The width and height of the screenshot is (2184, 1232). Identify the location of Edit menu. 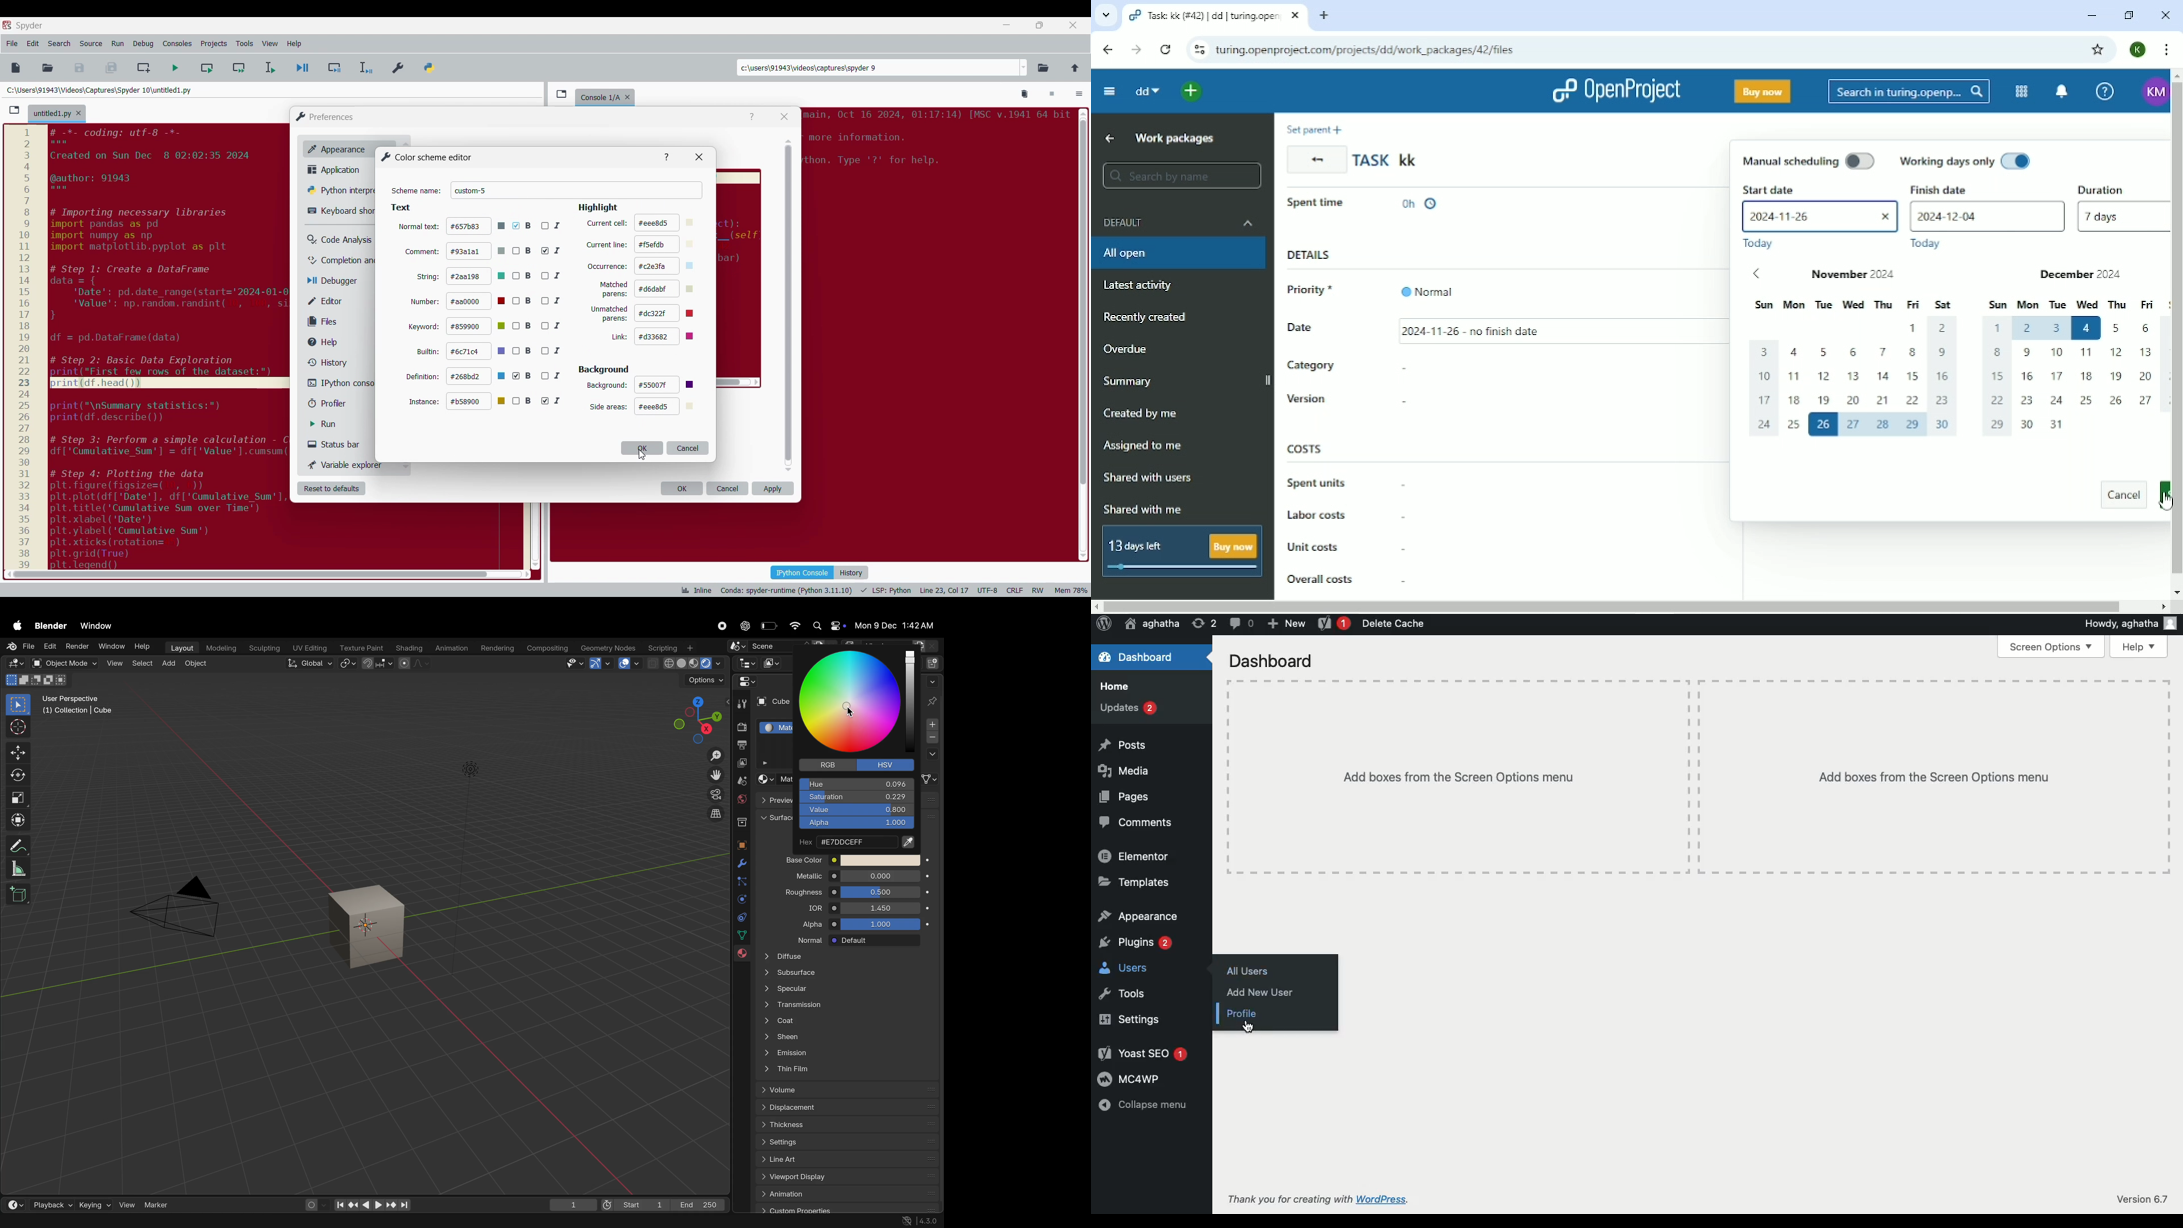
(33, 44).